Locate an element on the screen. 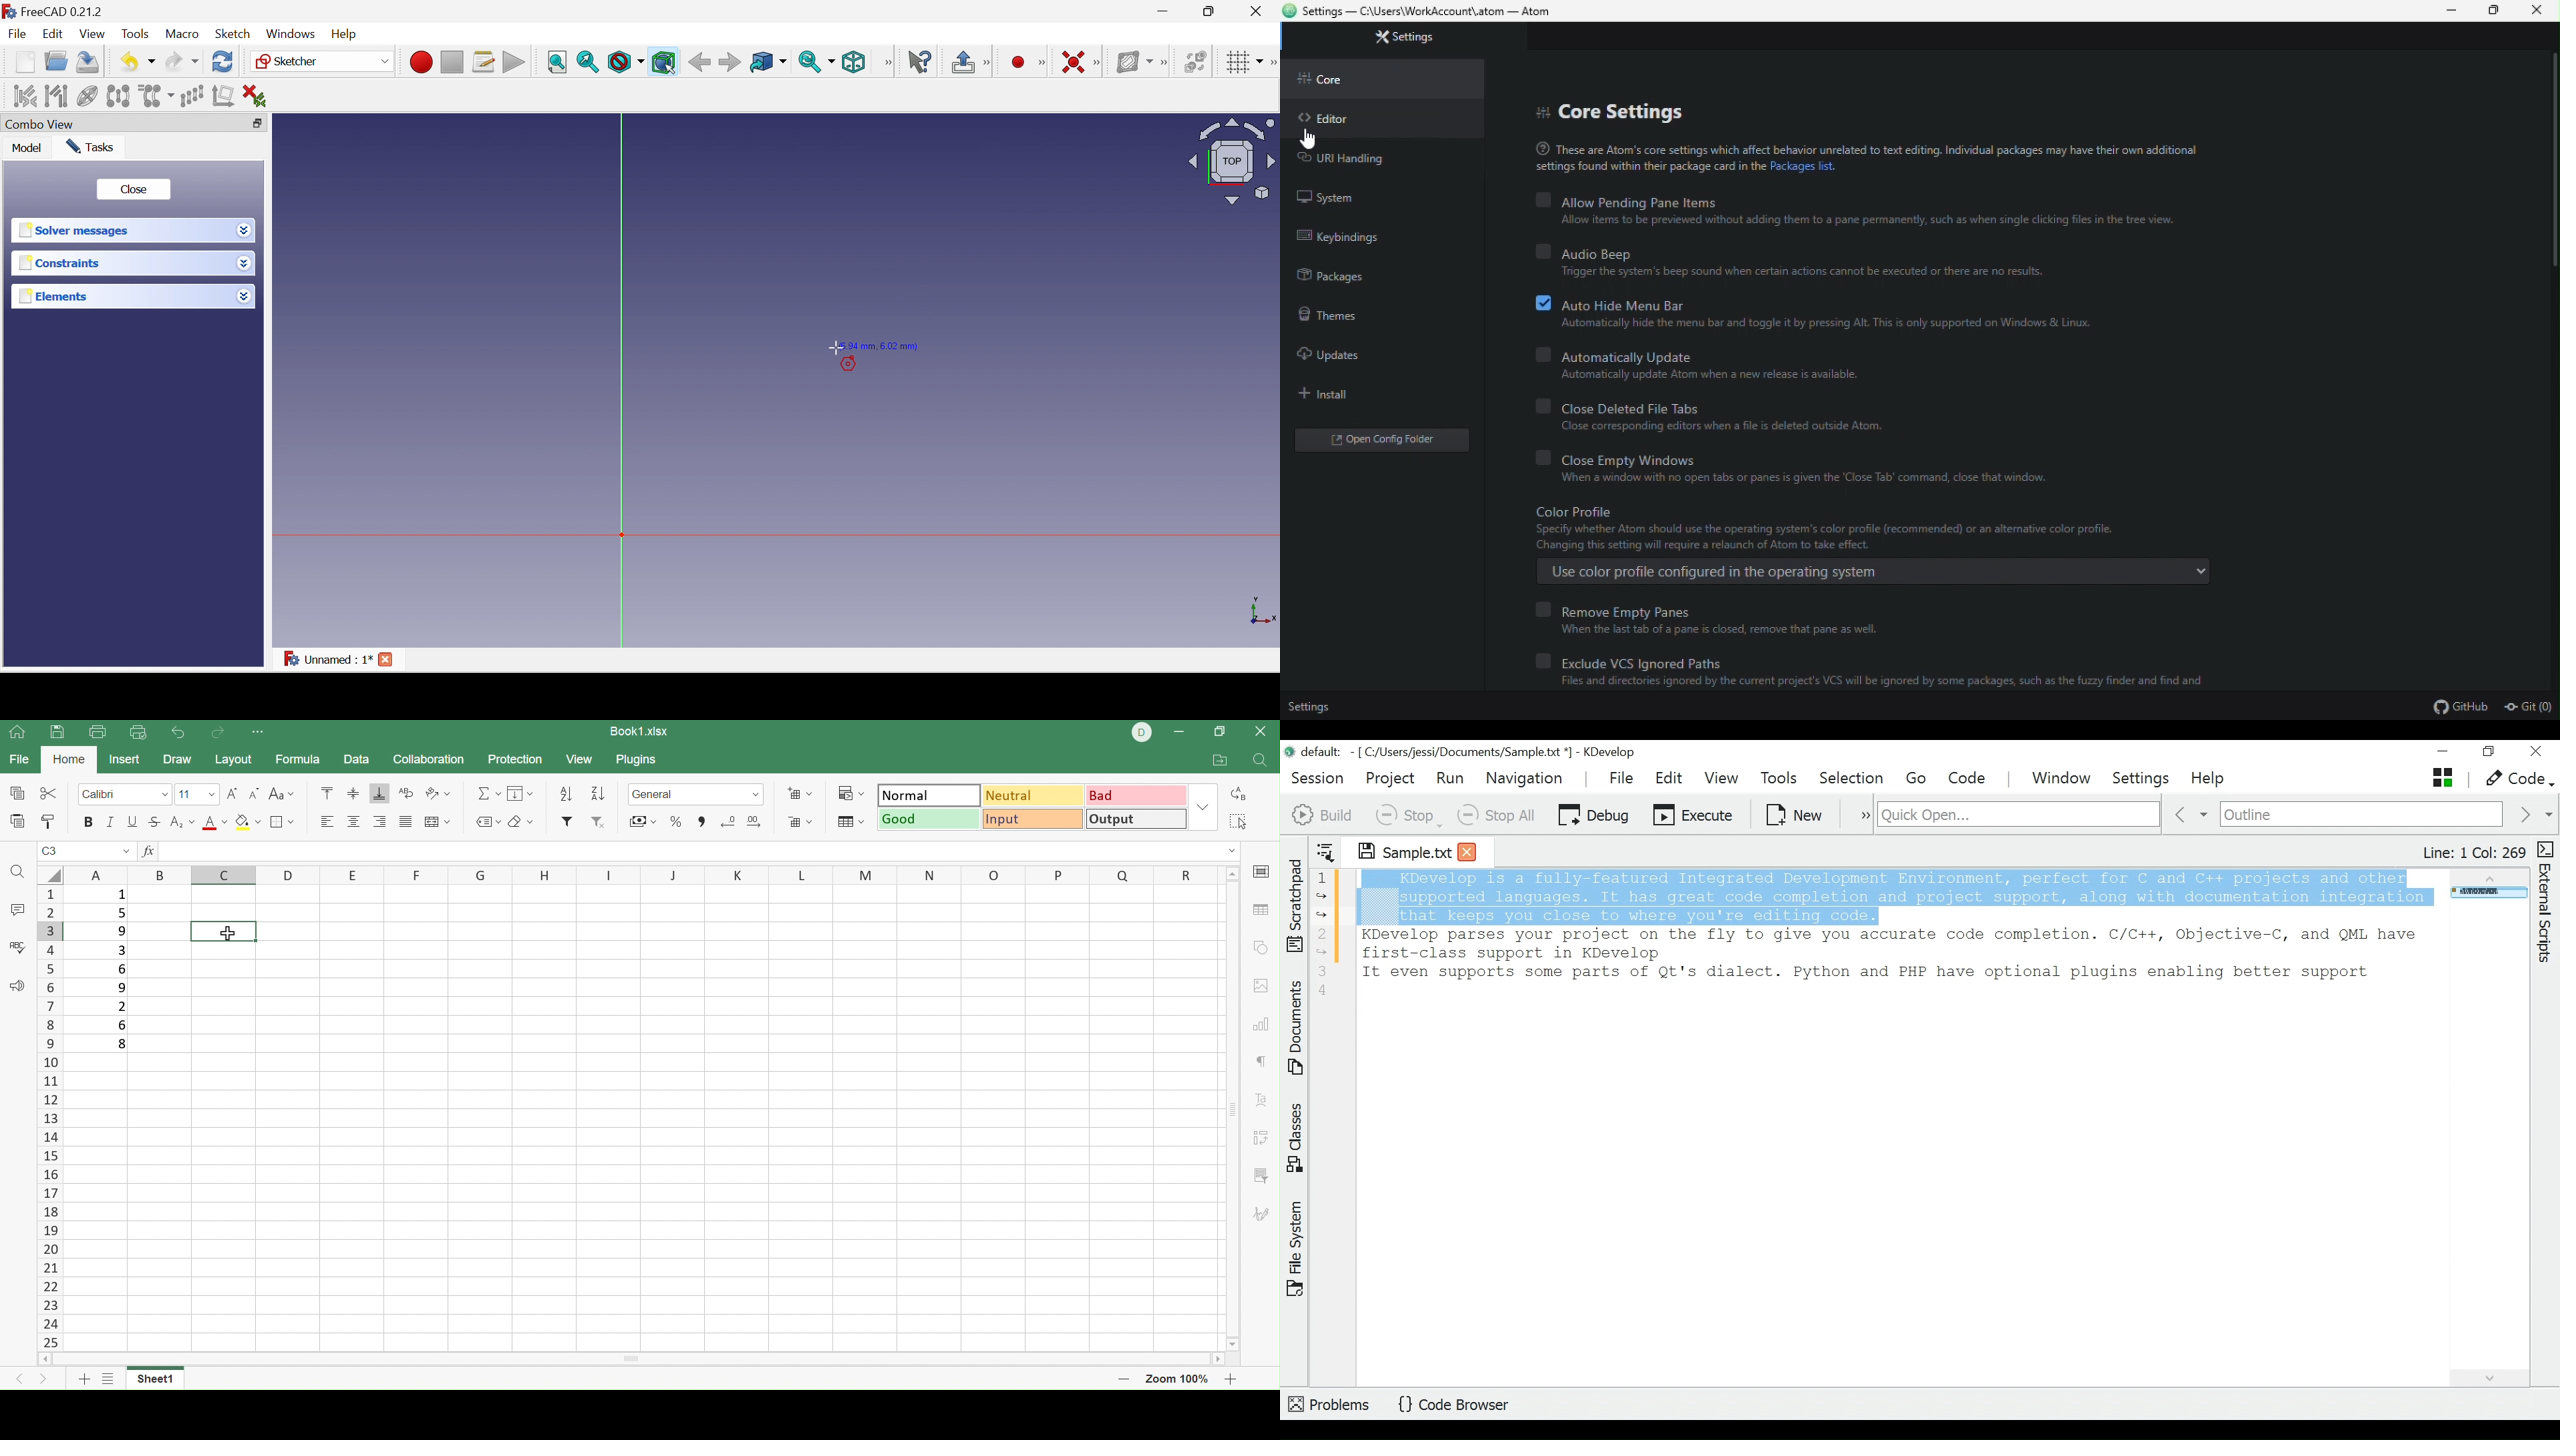  Tools is located at coordinates (1783, 779).